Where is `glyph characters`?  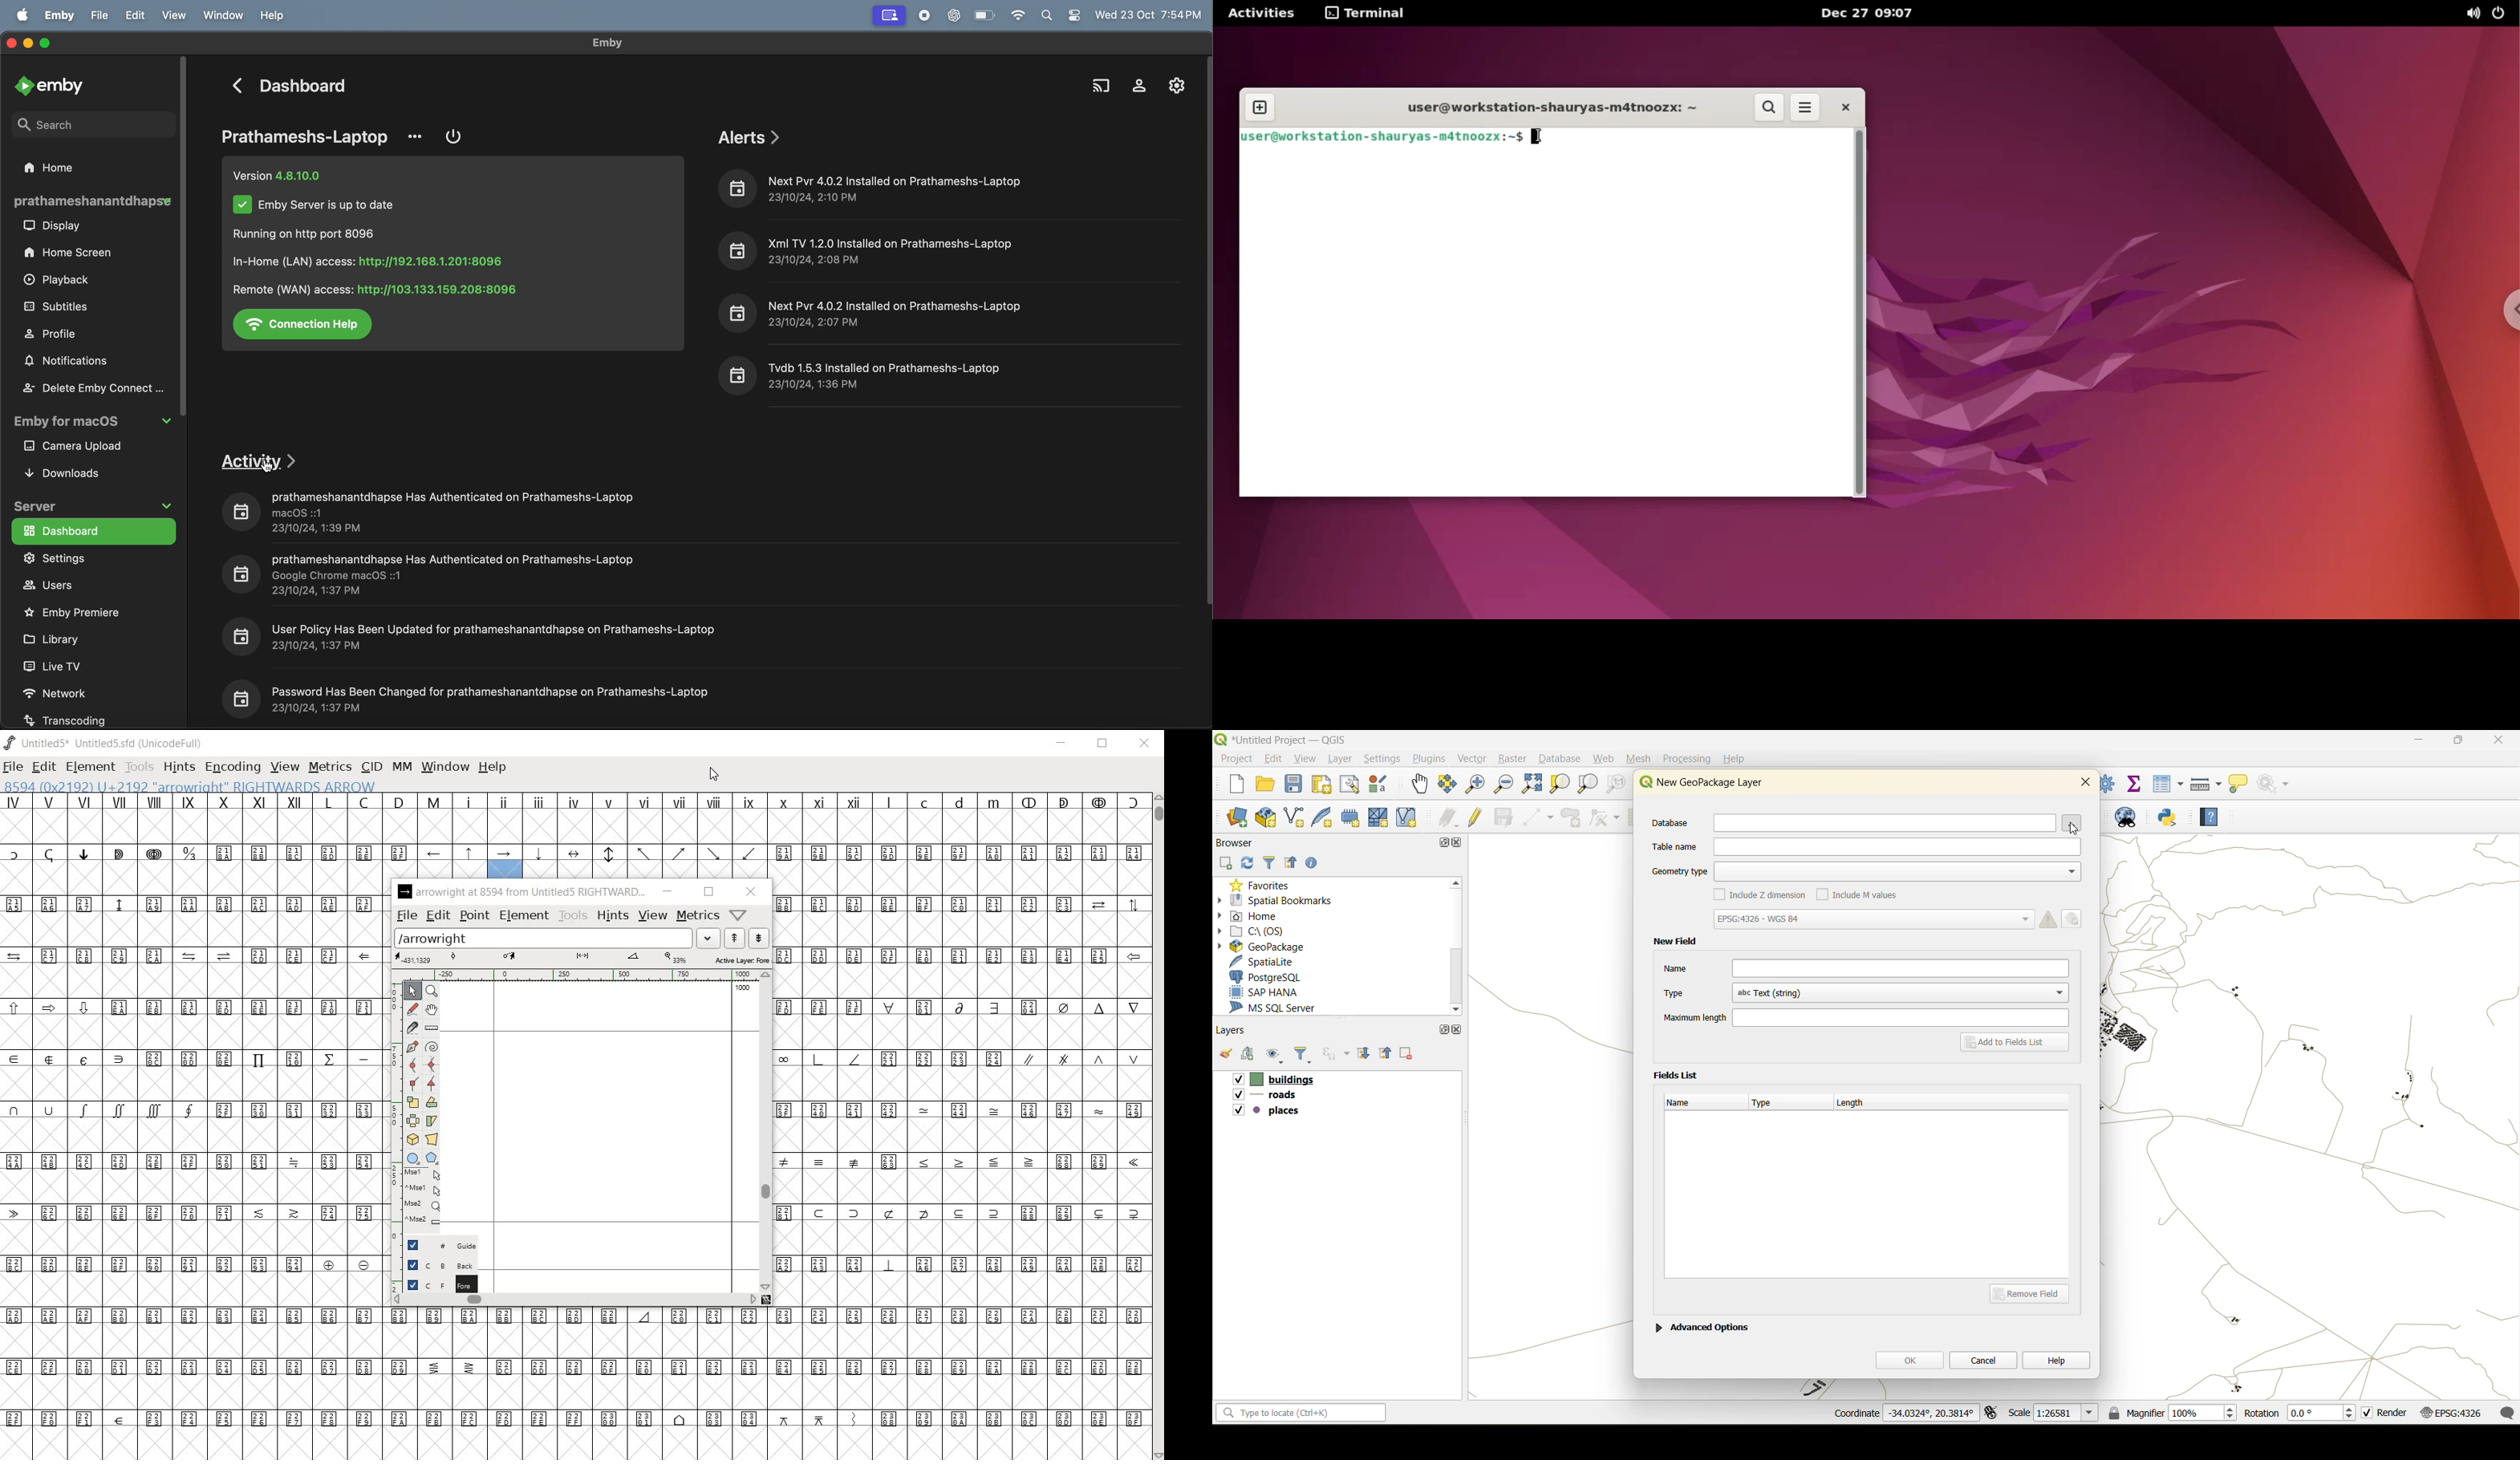 glyph characters is located at coordinates (766, 1409).